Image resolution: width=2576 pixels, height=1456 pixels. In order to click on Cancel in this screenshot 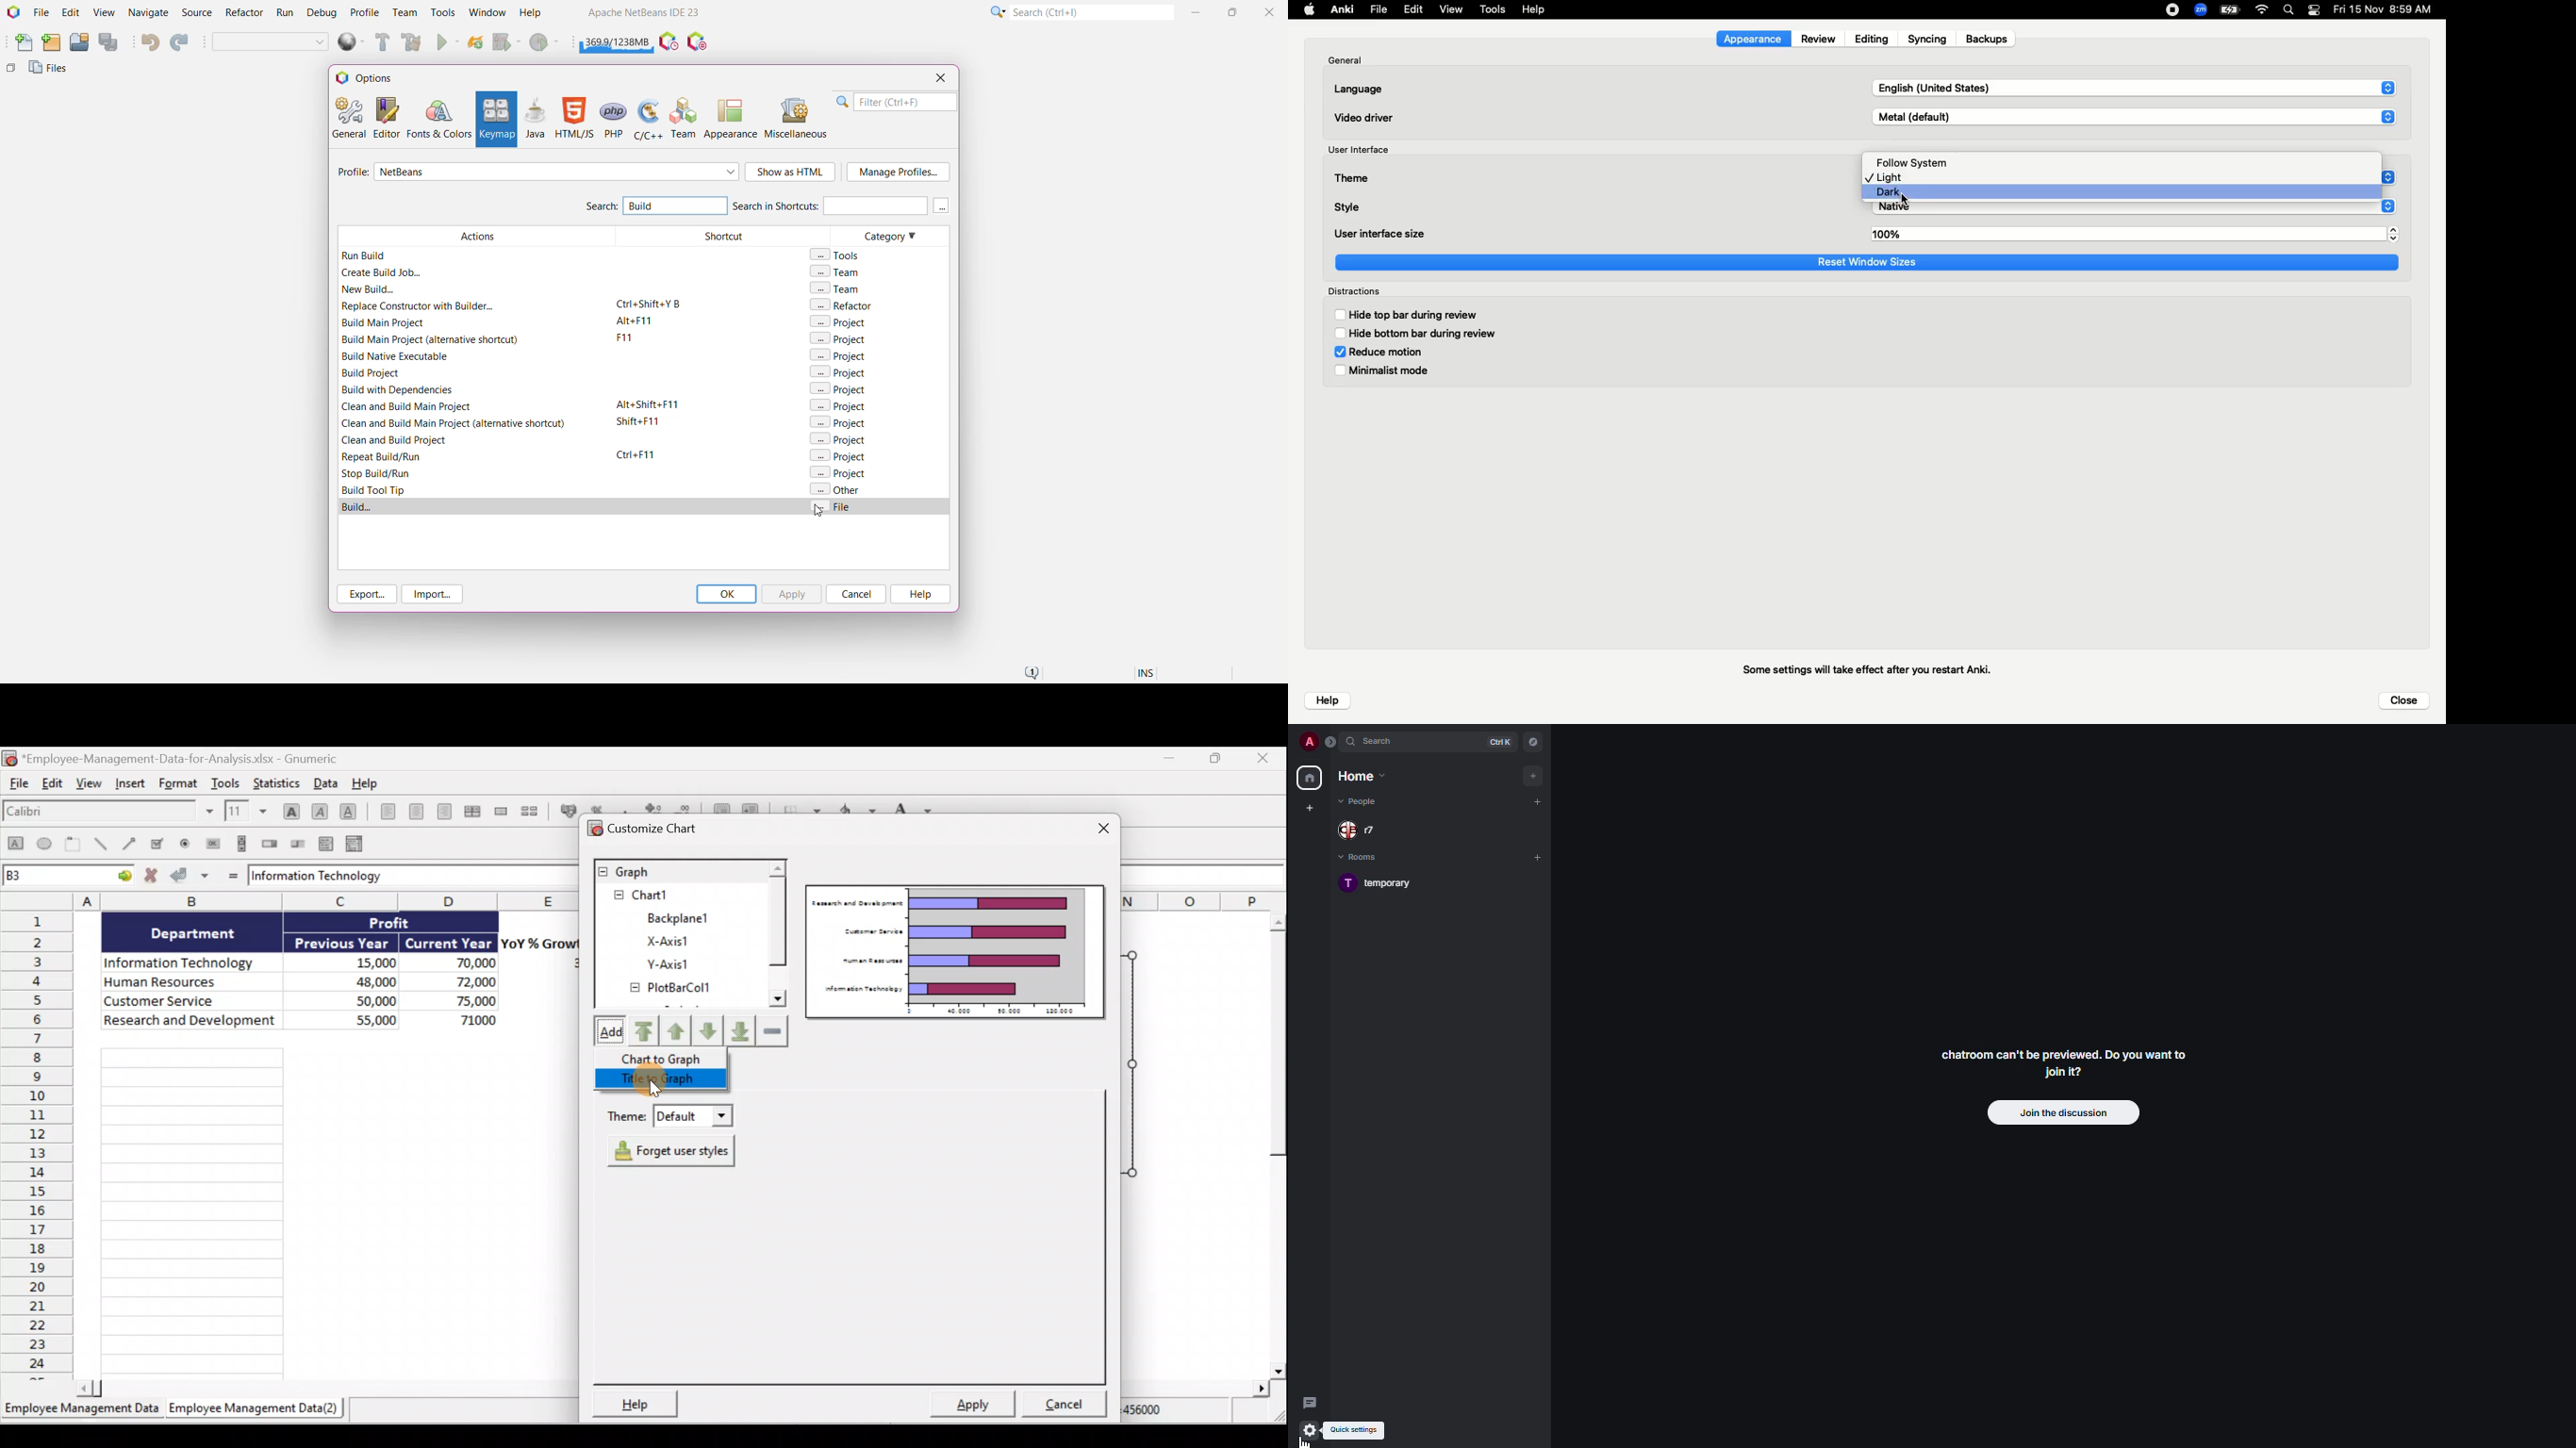, I will do `click(856, 594)`.